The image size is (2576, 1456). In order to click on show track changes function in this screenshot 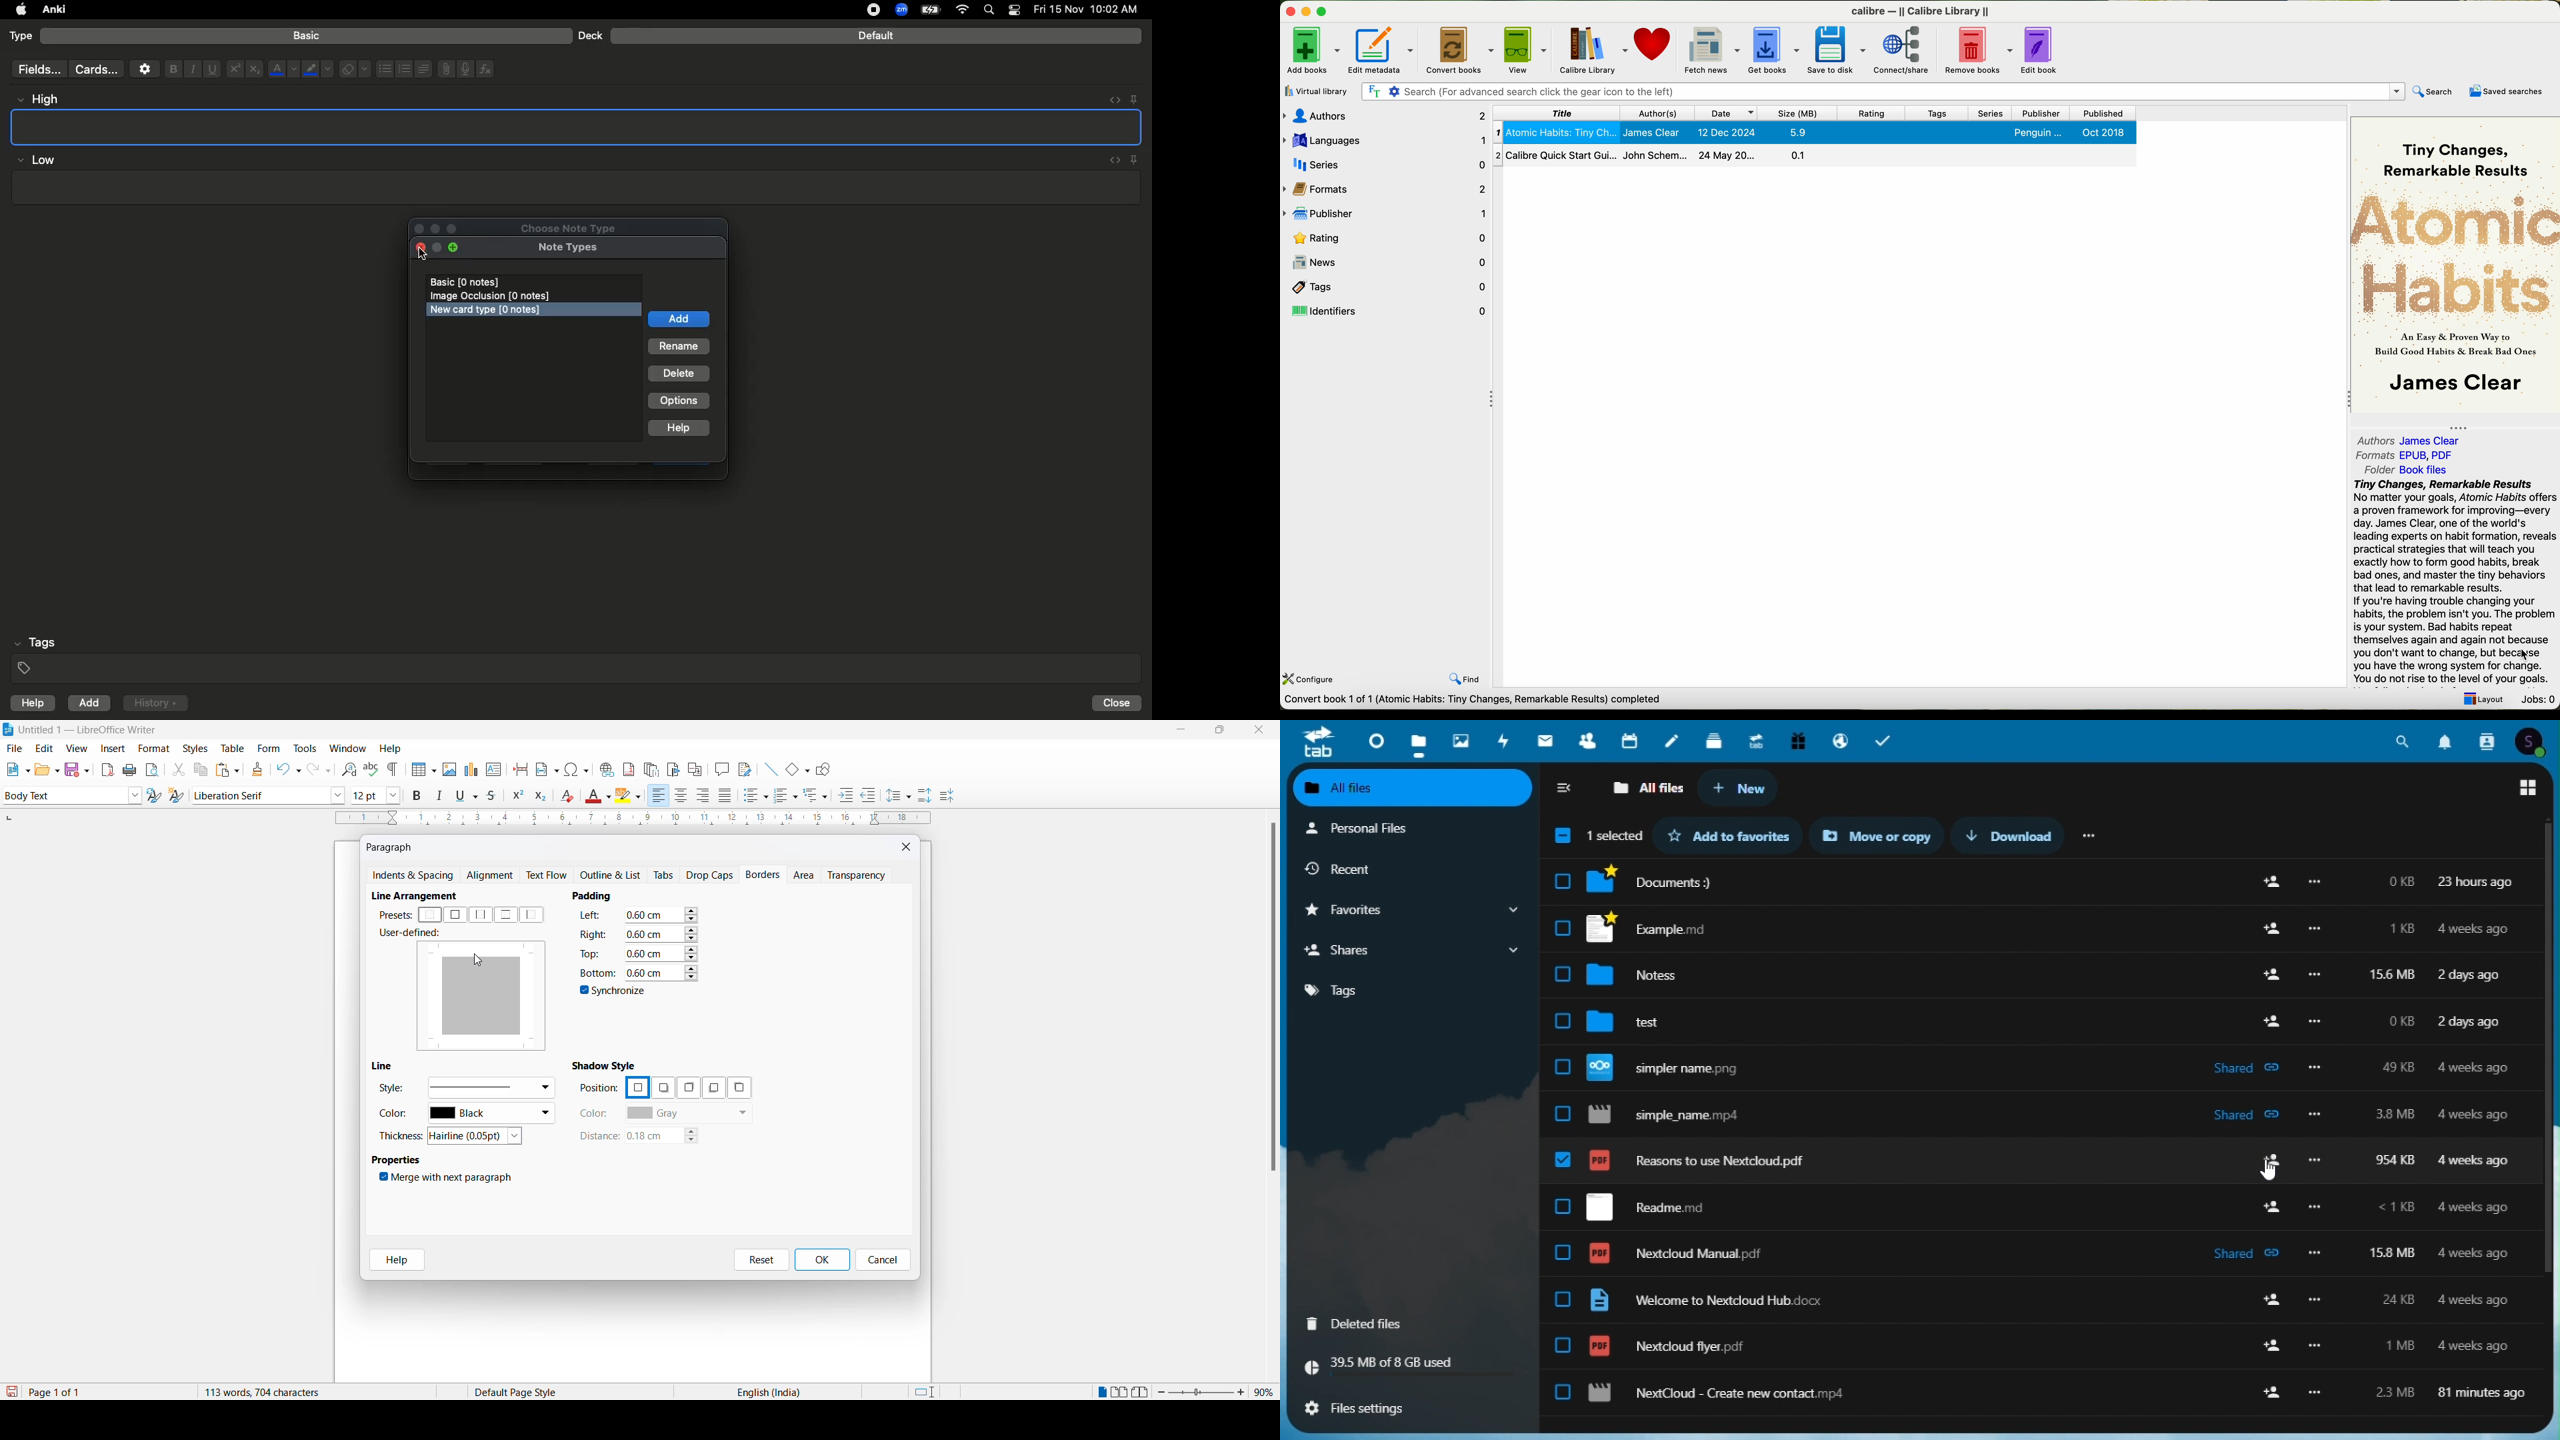, I will do `click(695, 768)`.